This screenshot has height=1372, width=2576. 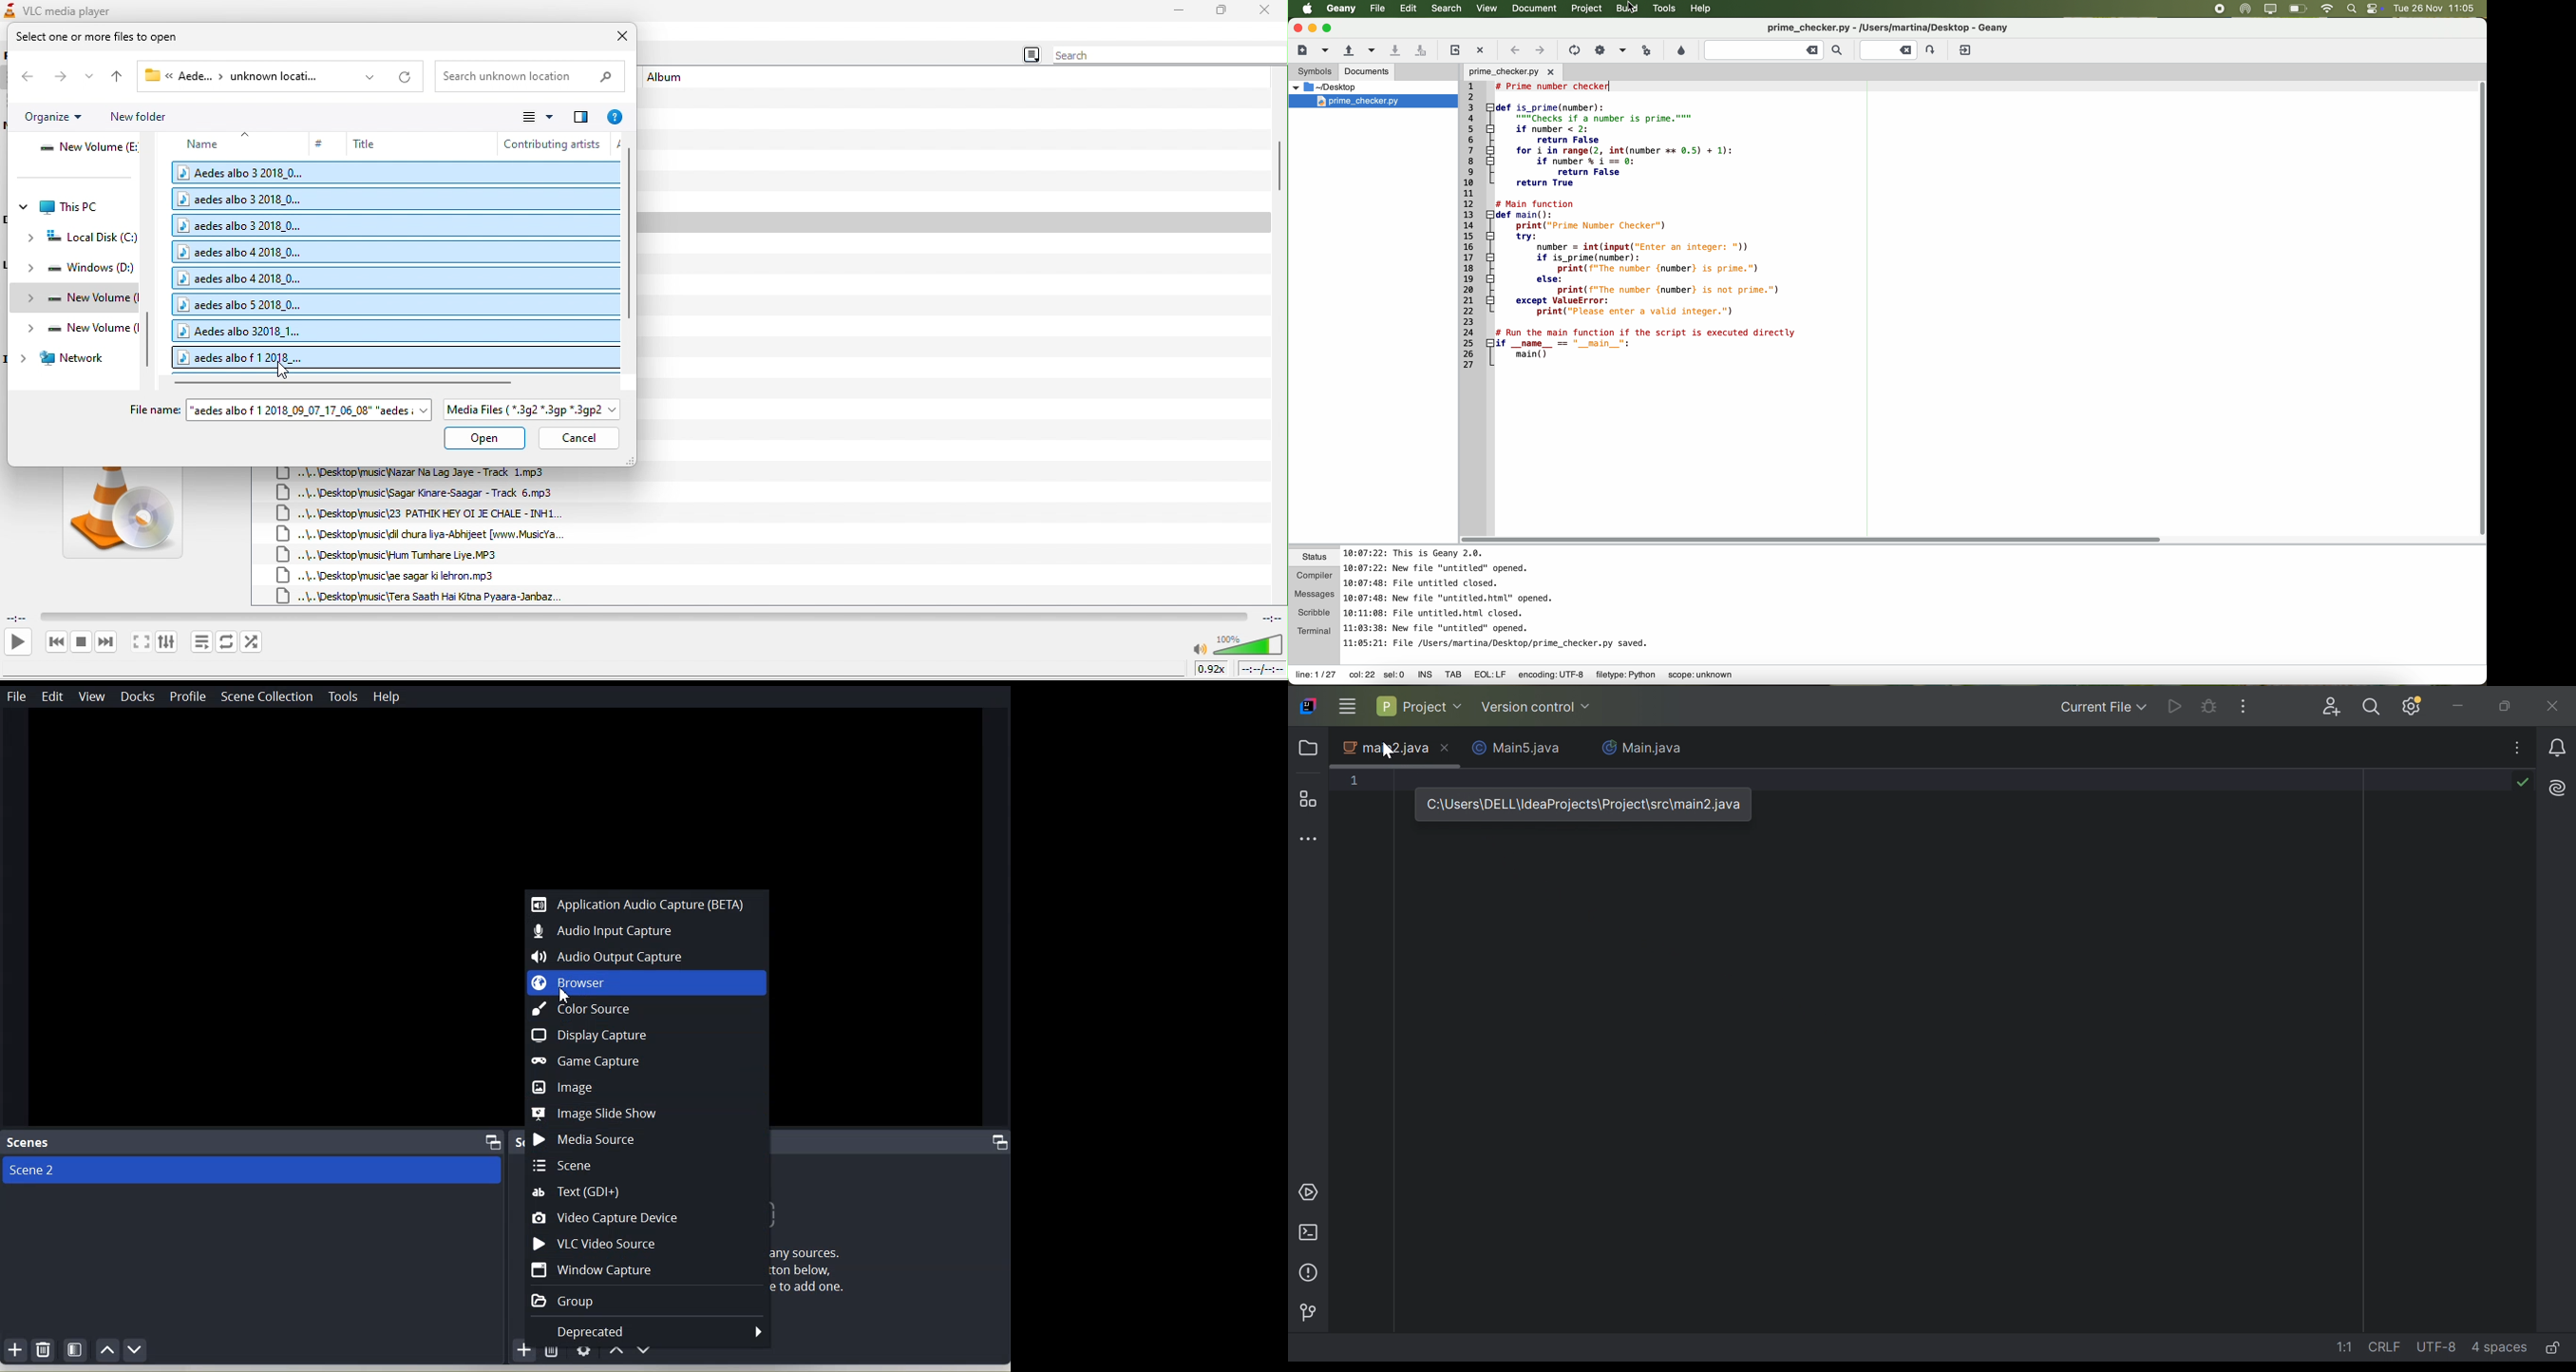 I want to click on Debug, so click(x=2208, y=707).